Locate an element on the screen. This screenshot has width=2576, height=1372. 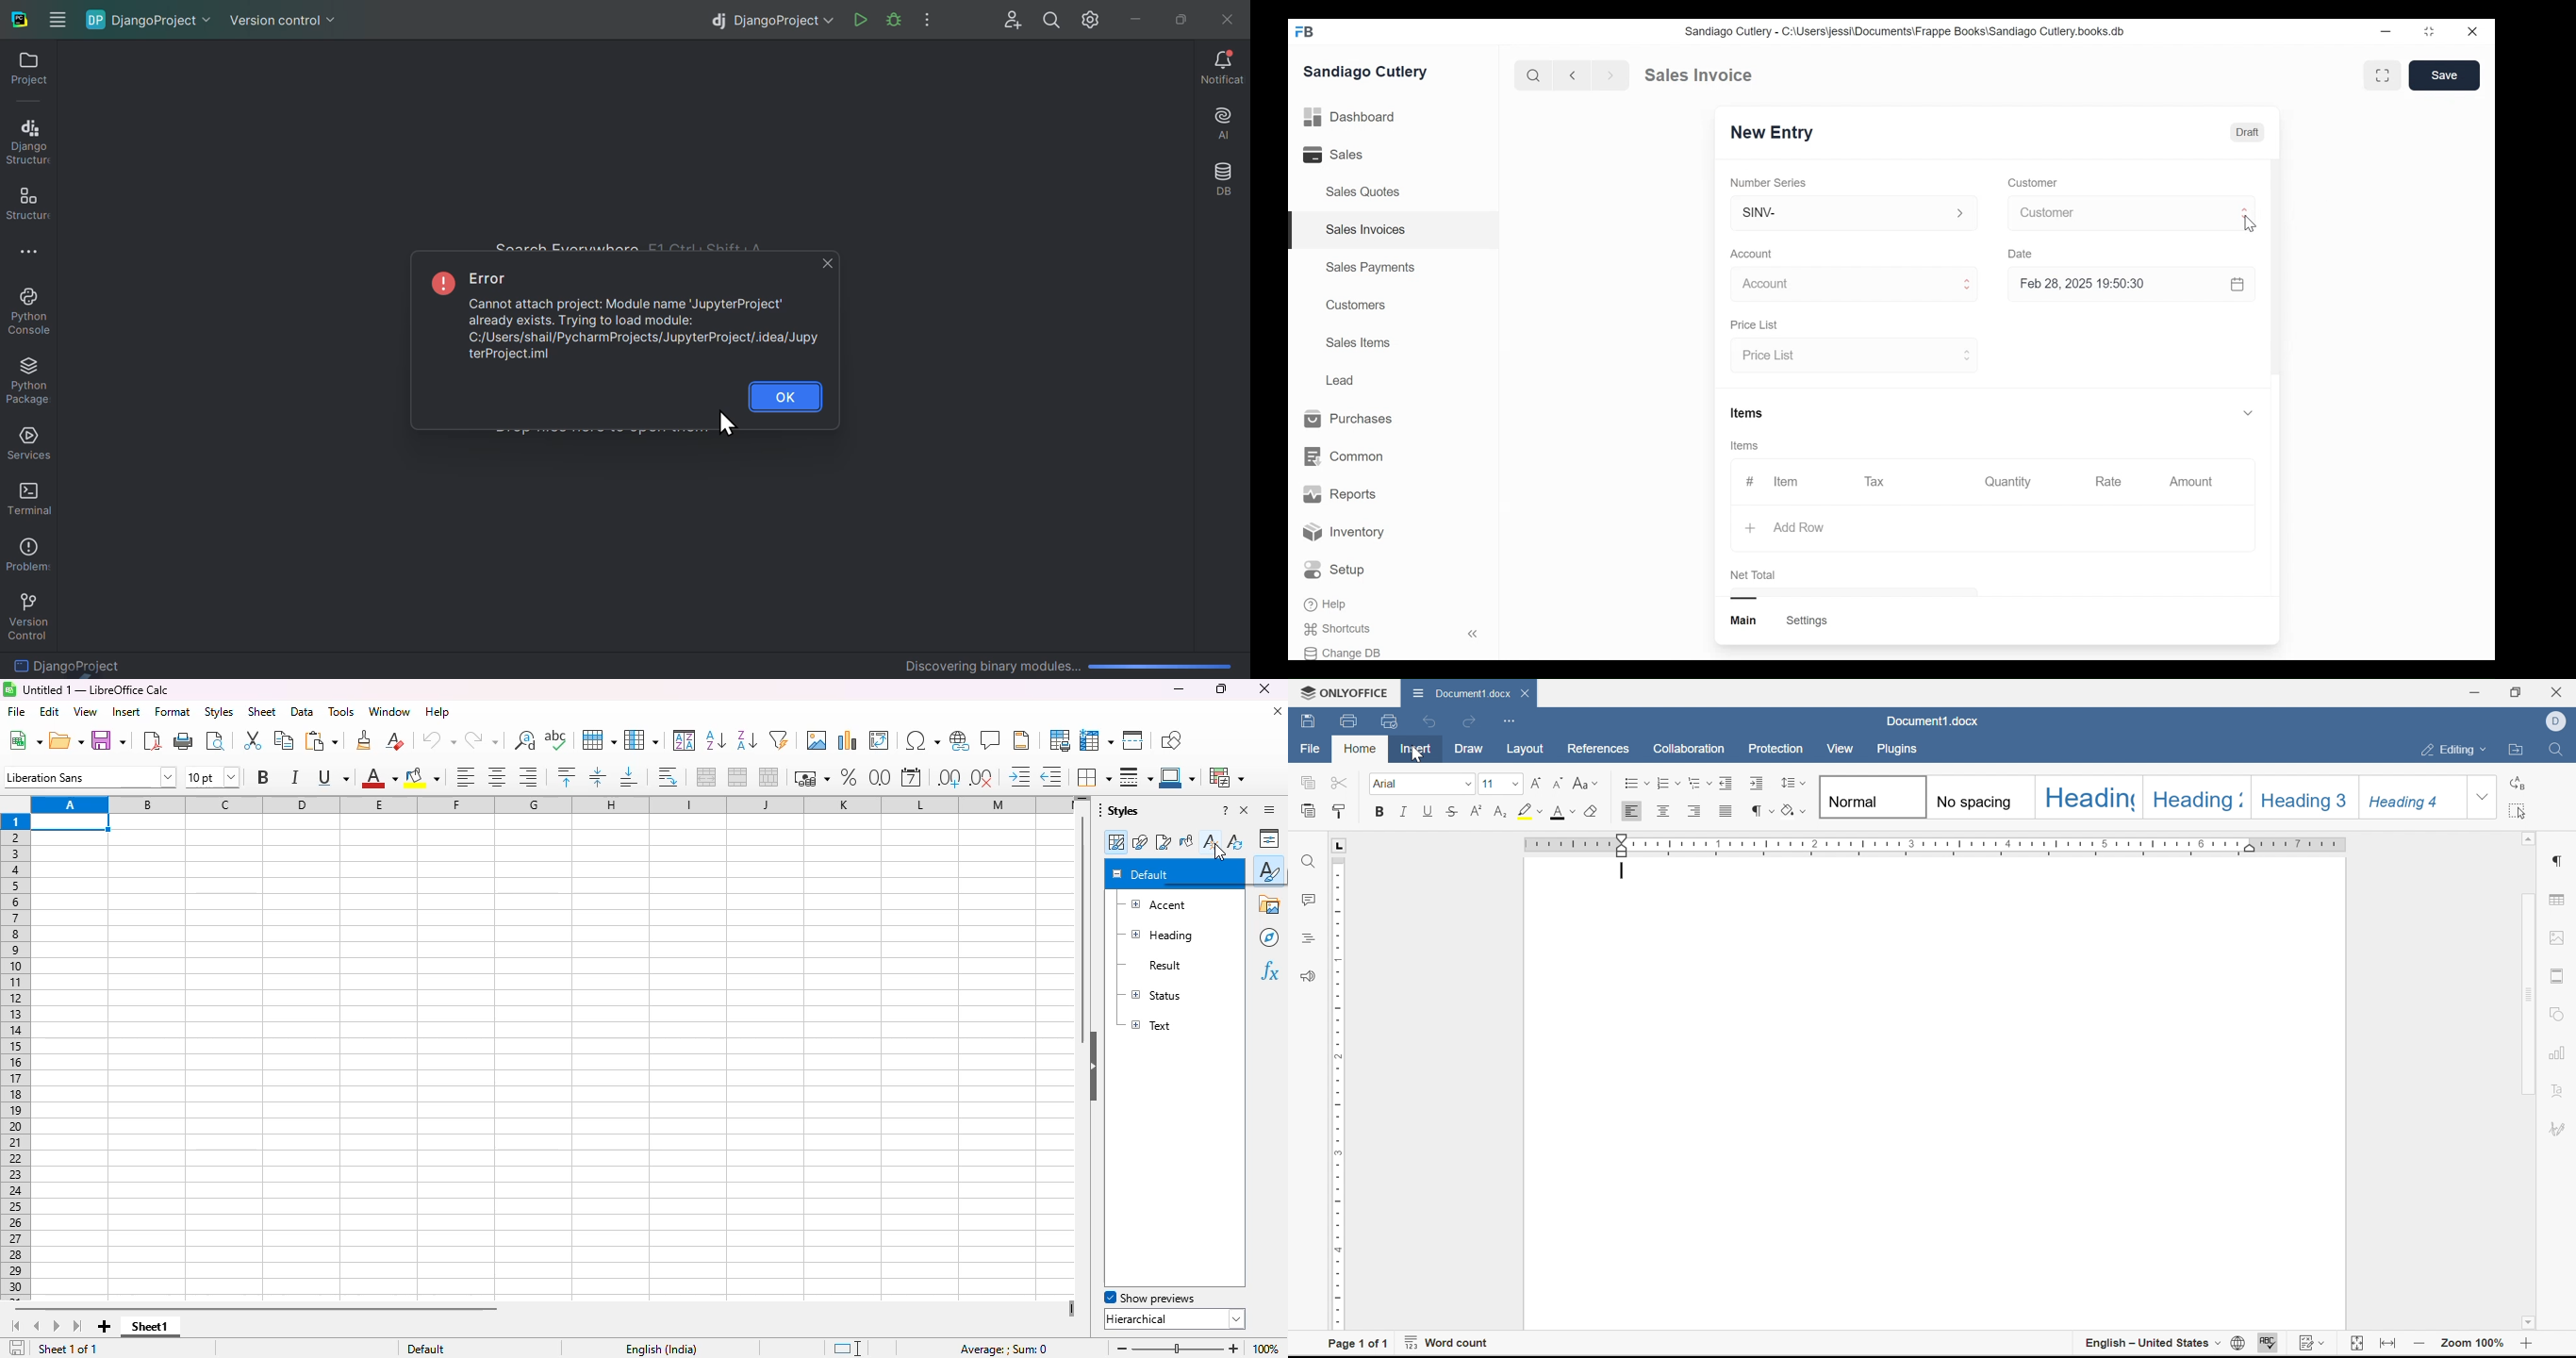
Cut is located at coordinates (1342, 782).